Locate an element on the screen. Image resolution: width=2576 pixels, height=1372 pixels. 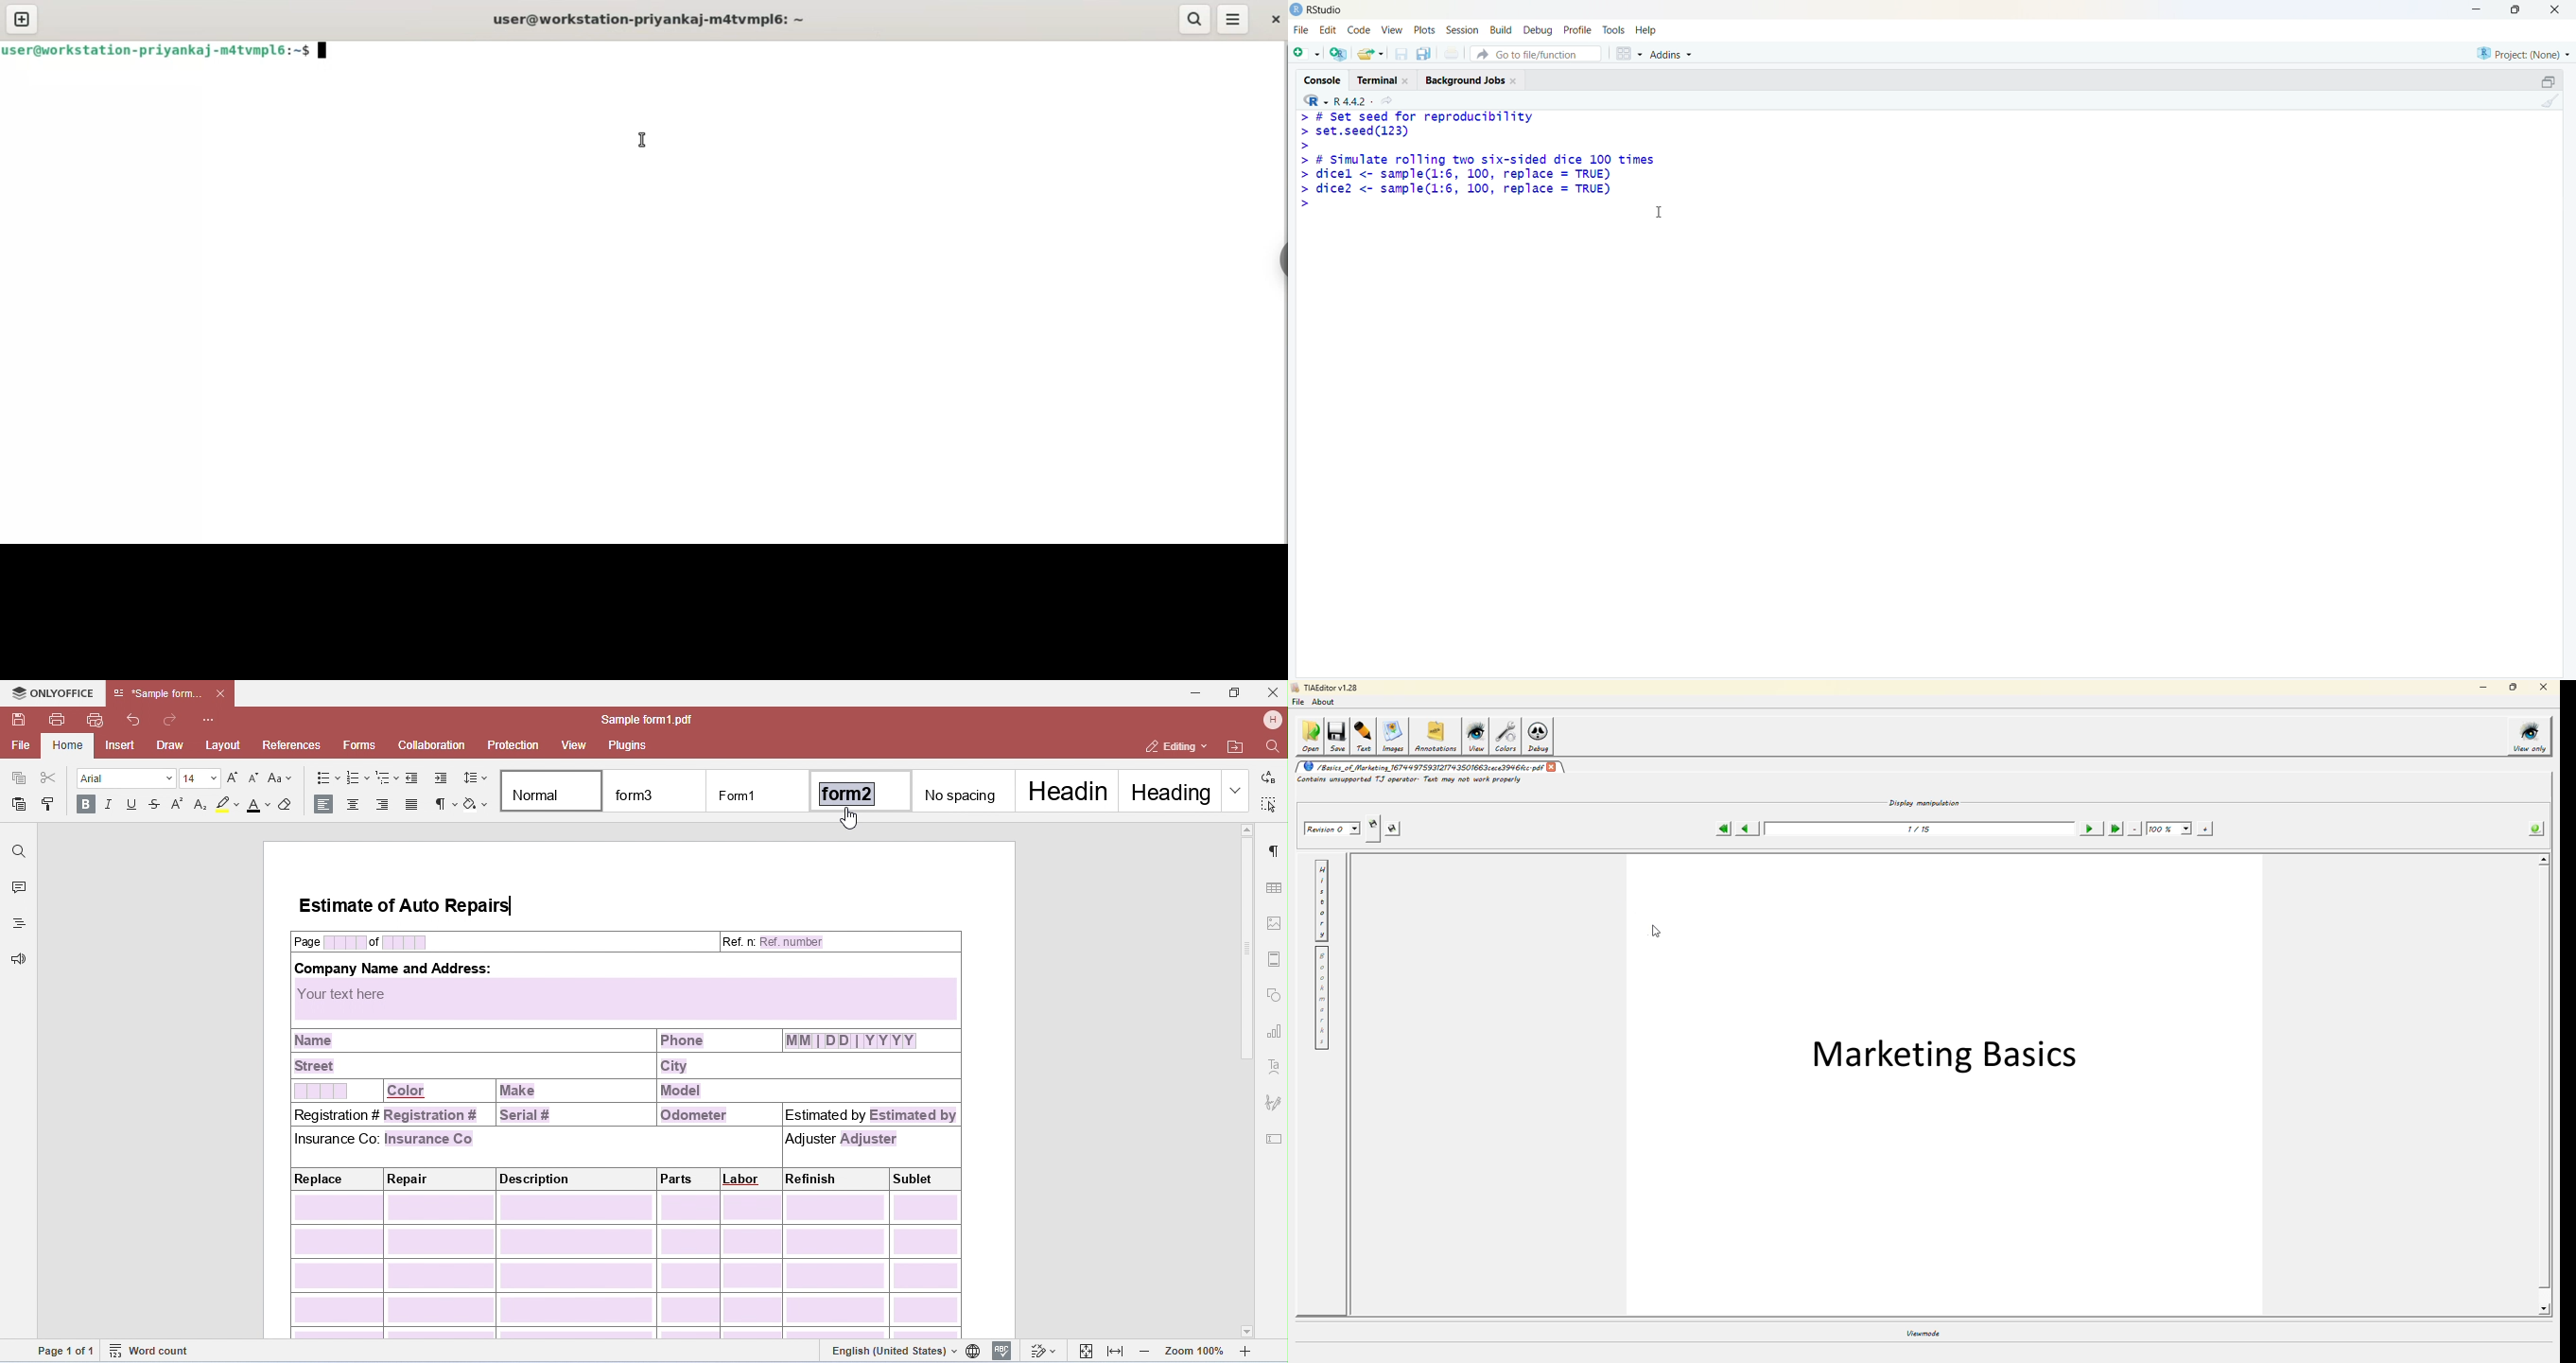
grid is located at coordinates (1629, 54).